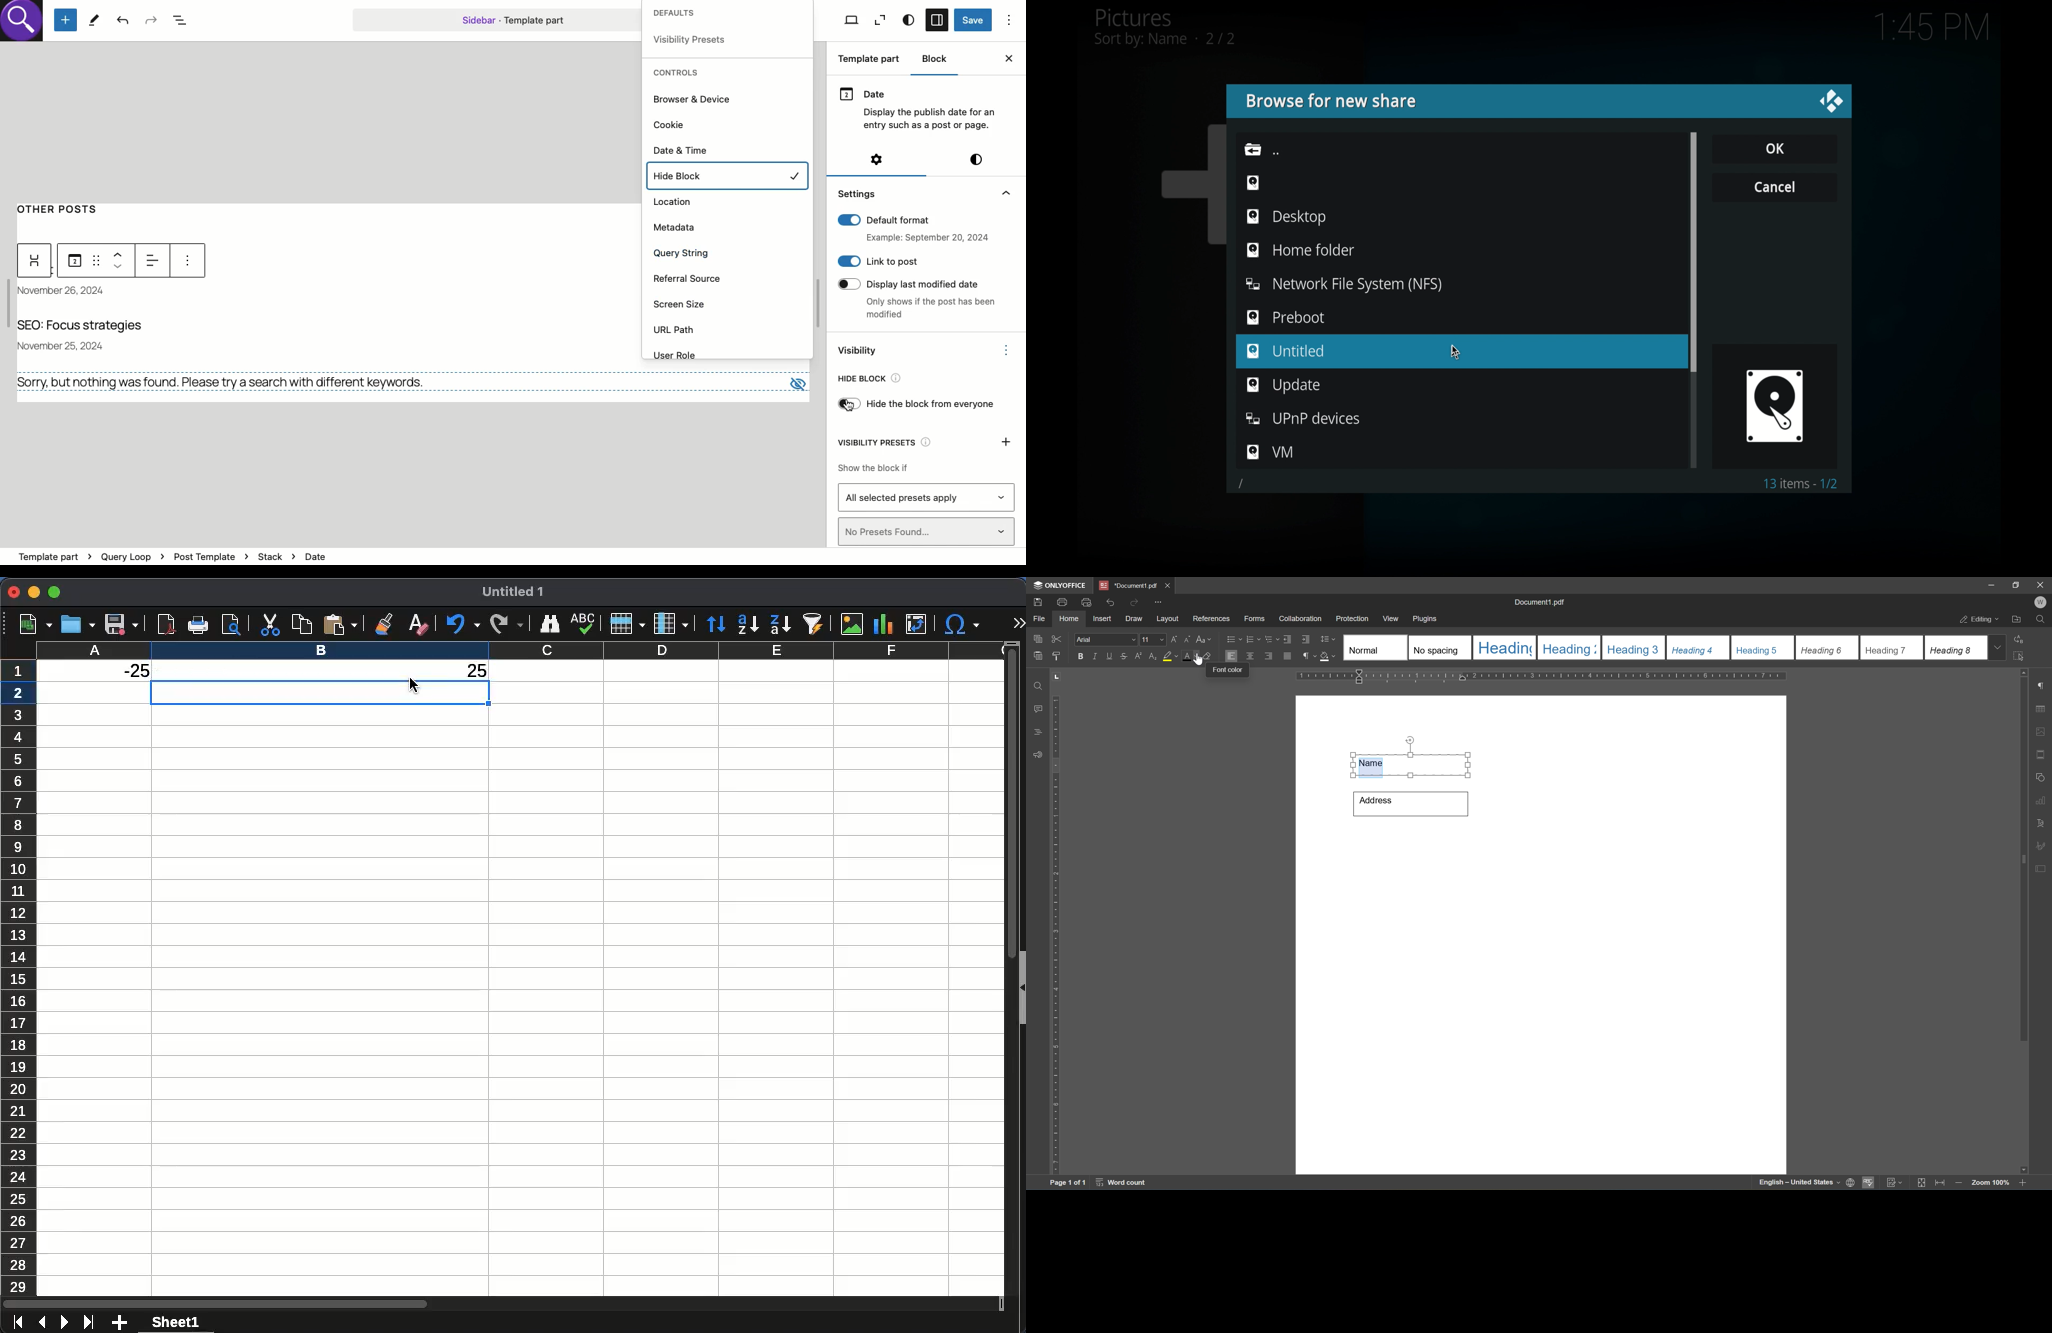 The width and height of the screenshot is (2072, 1344). What do you see at coordinates (795, 380) in the screenshot?
I see `view` at bounding box center [795, 380].